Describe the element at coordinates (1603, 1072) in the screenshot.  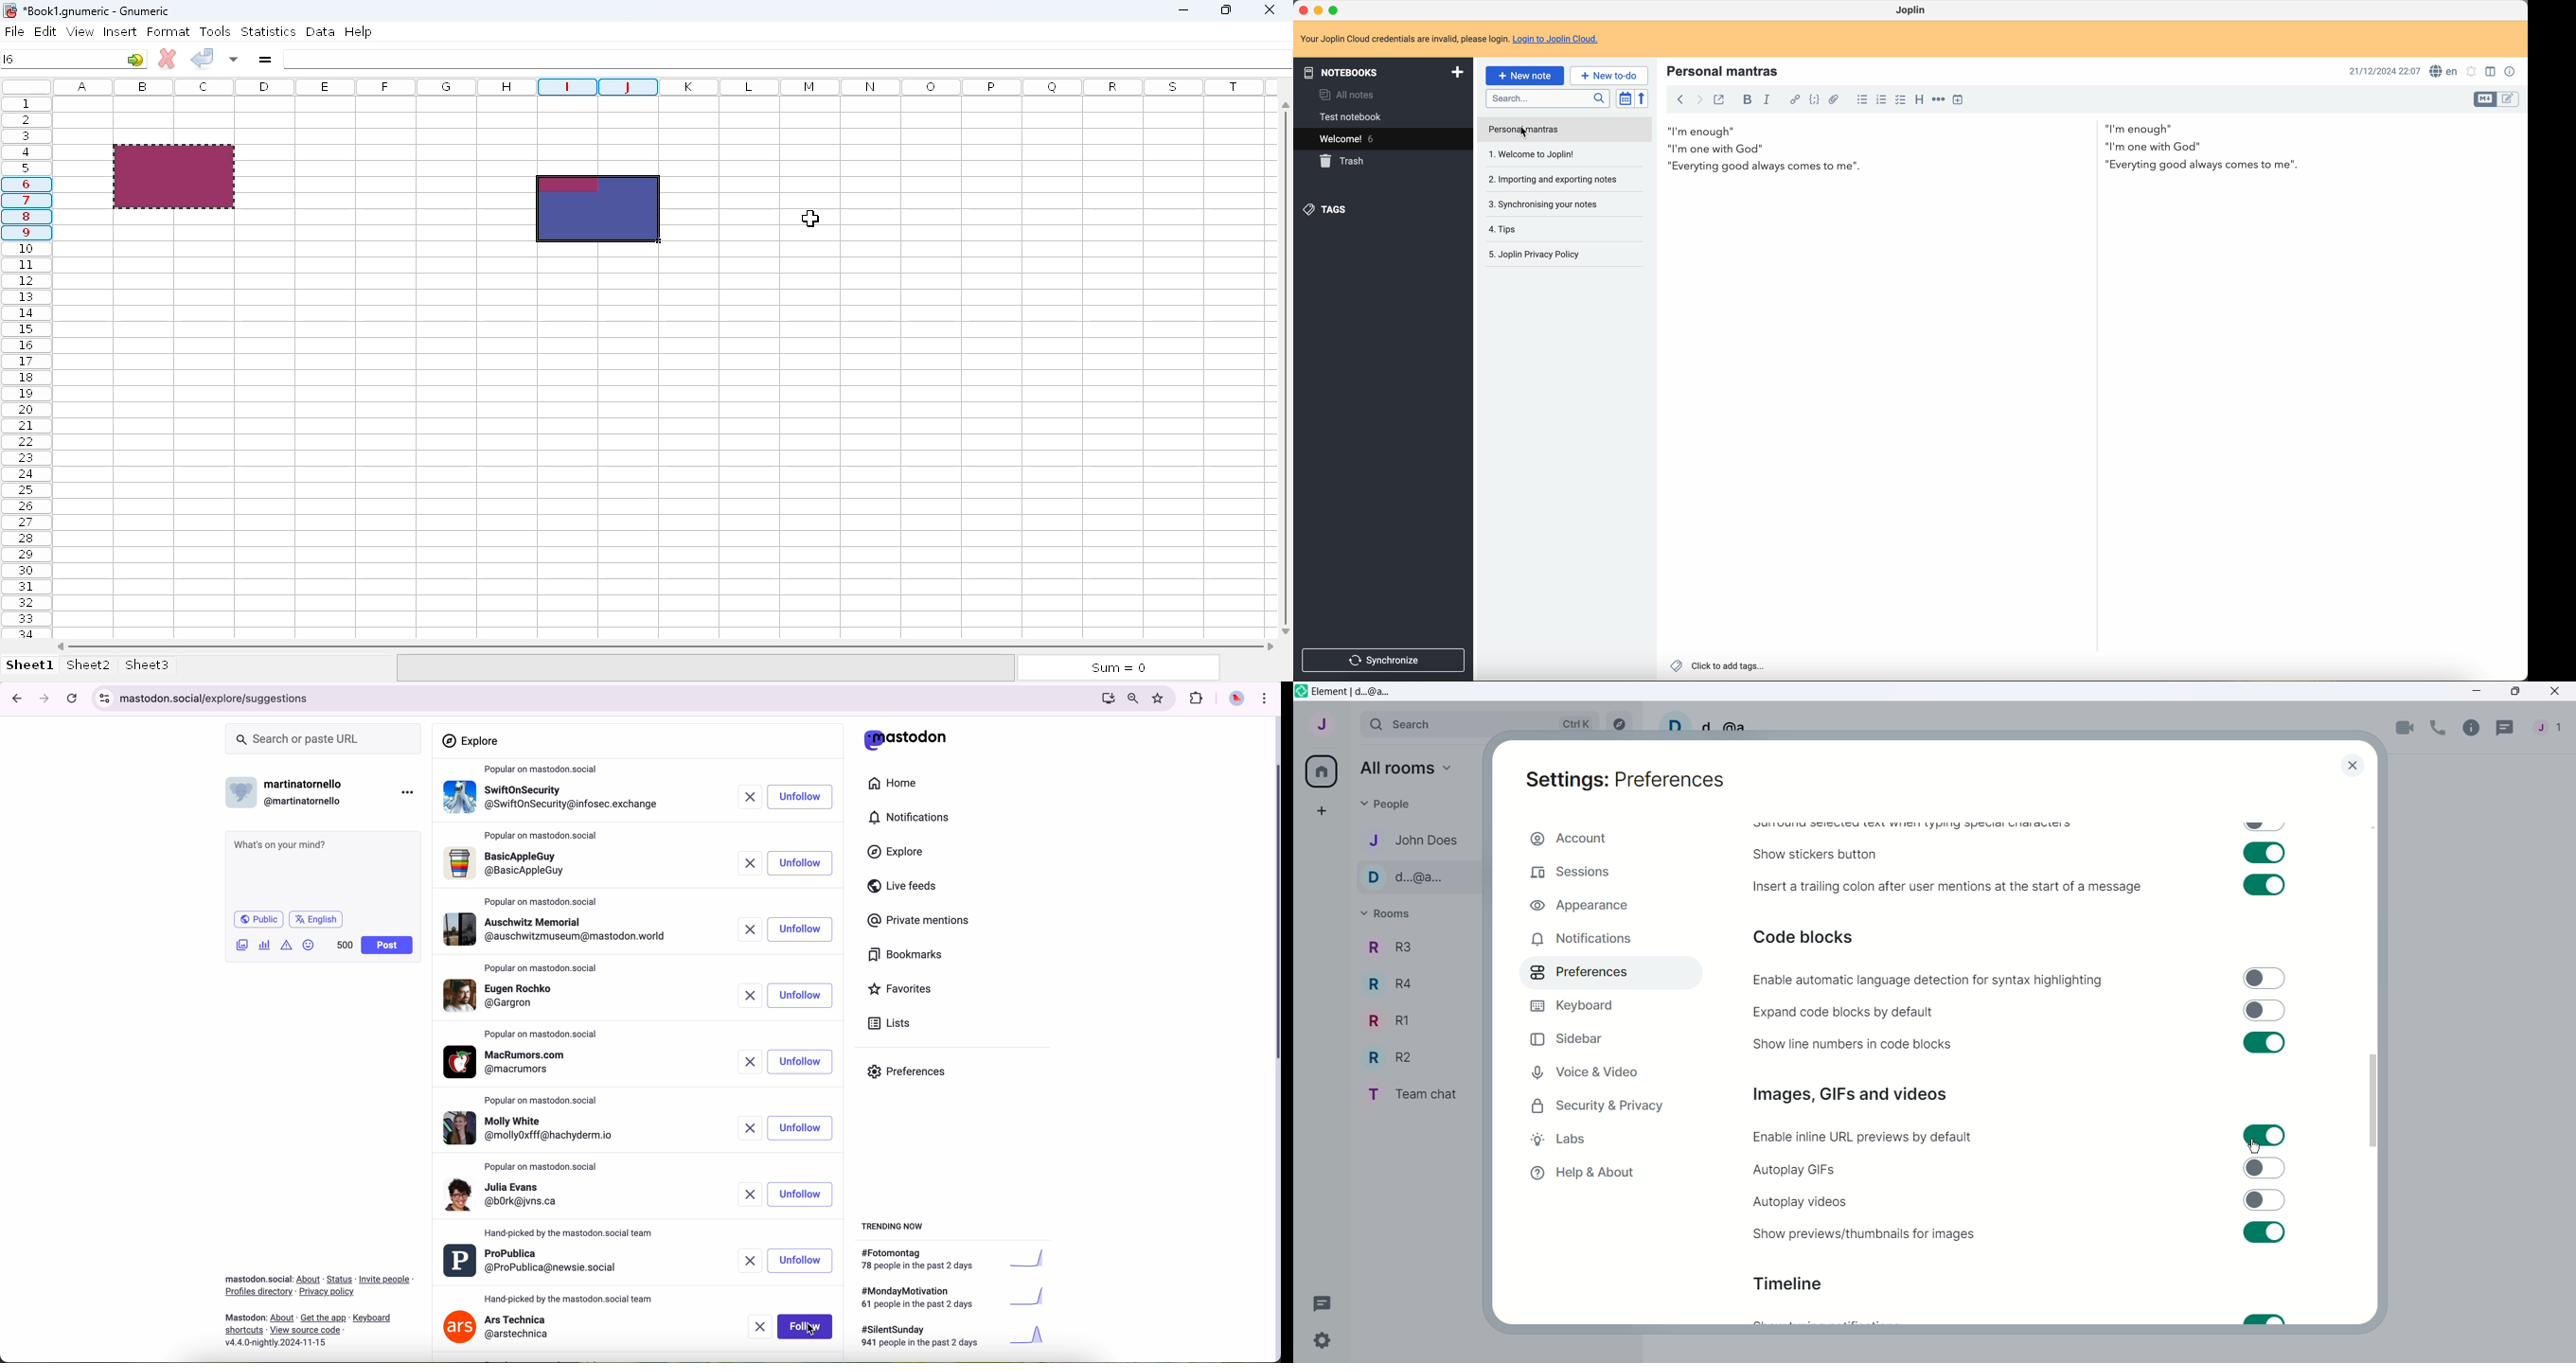
I see `Voice and Video` at that location.